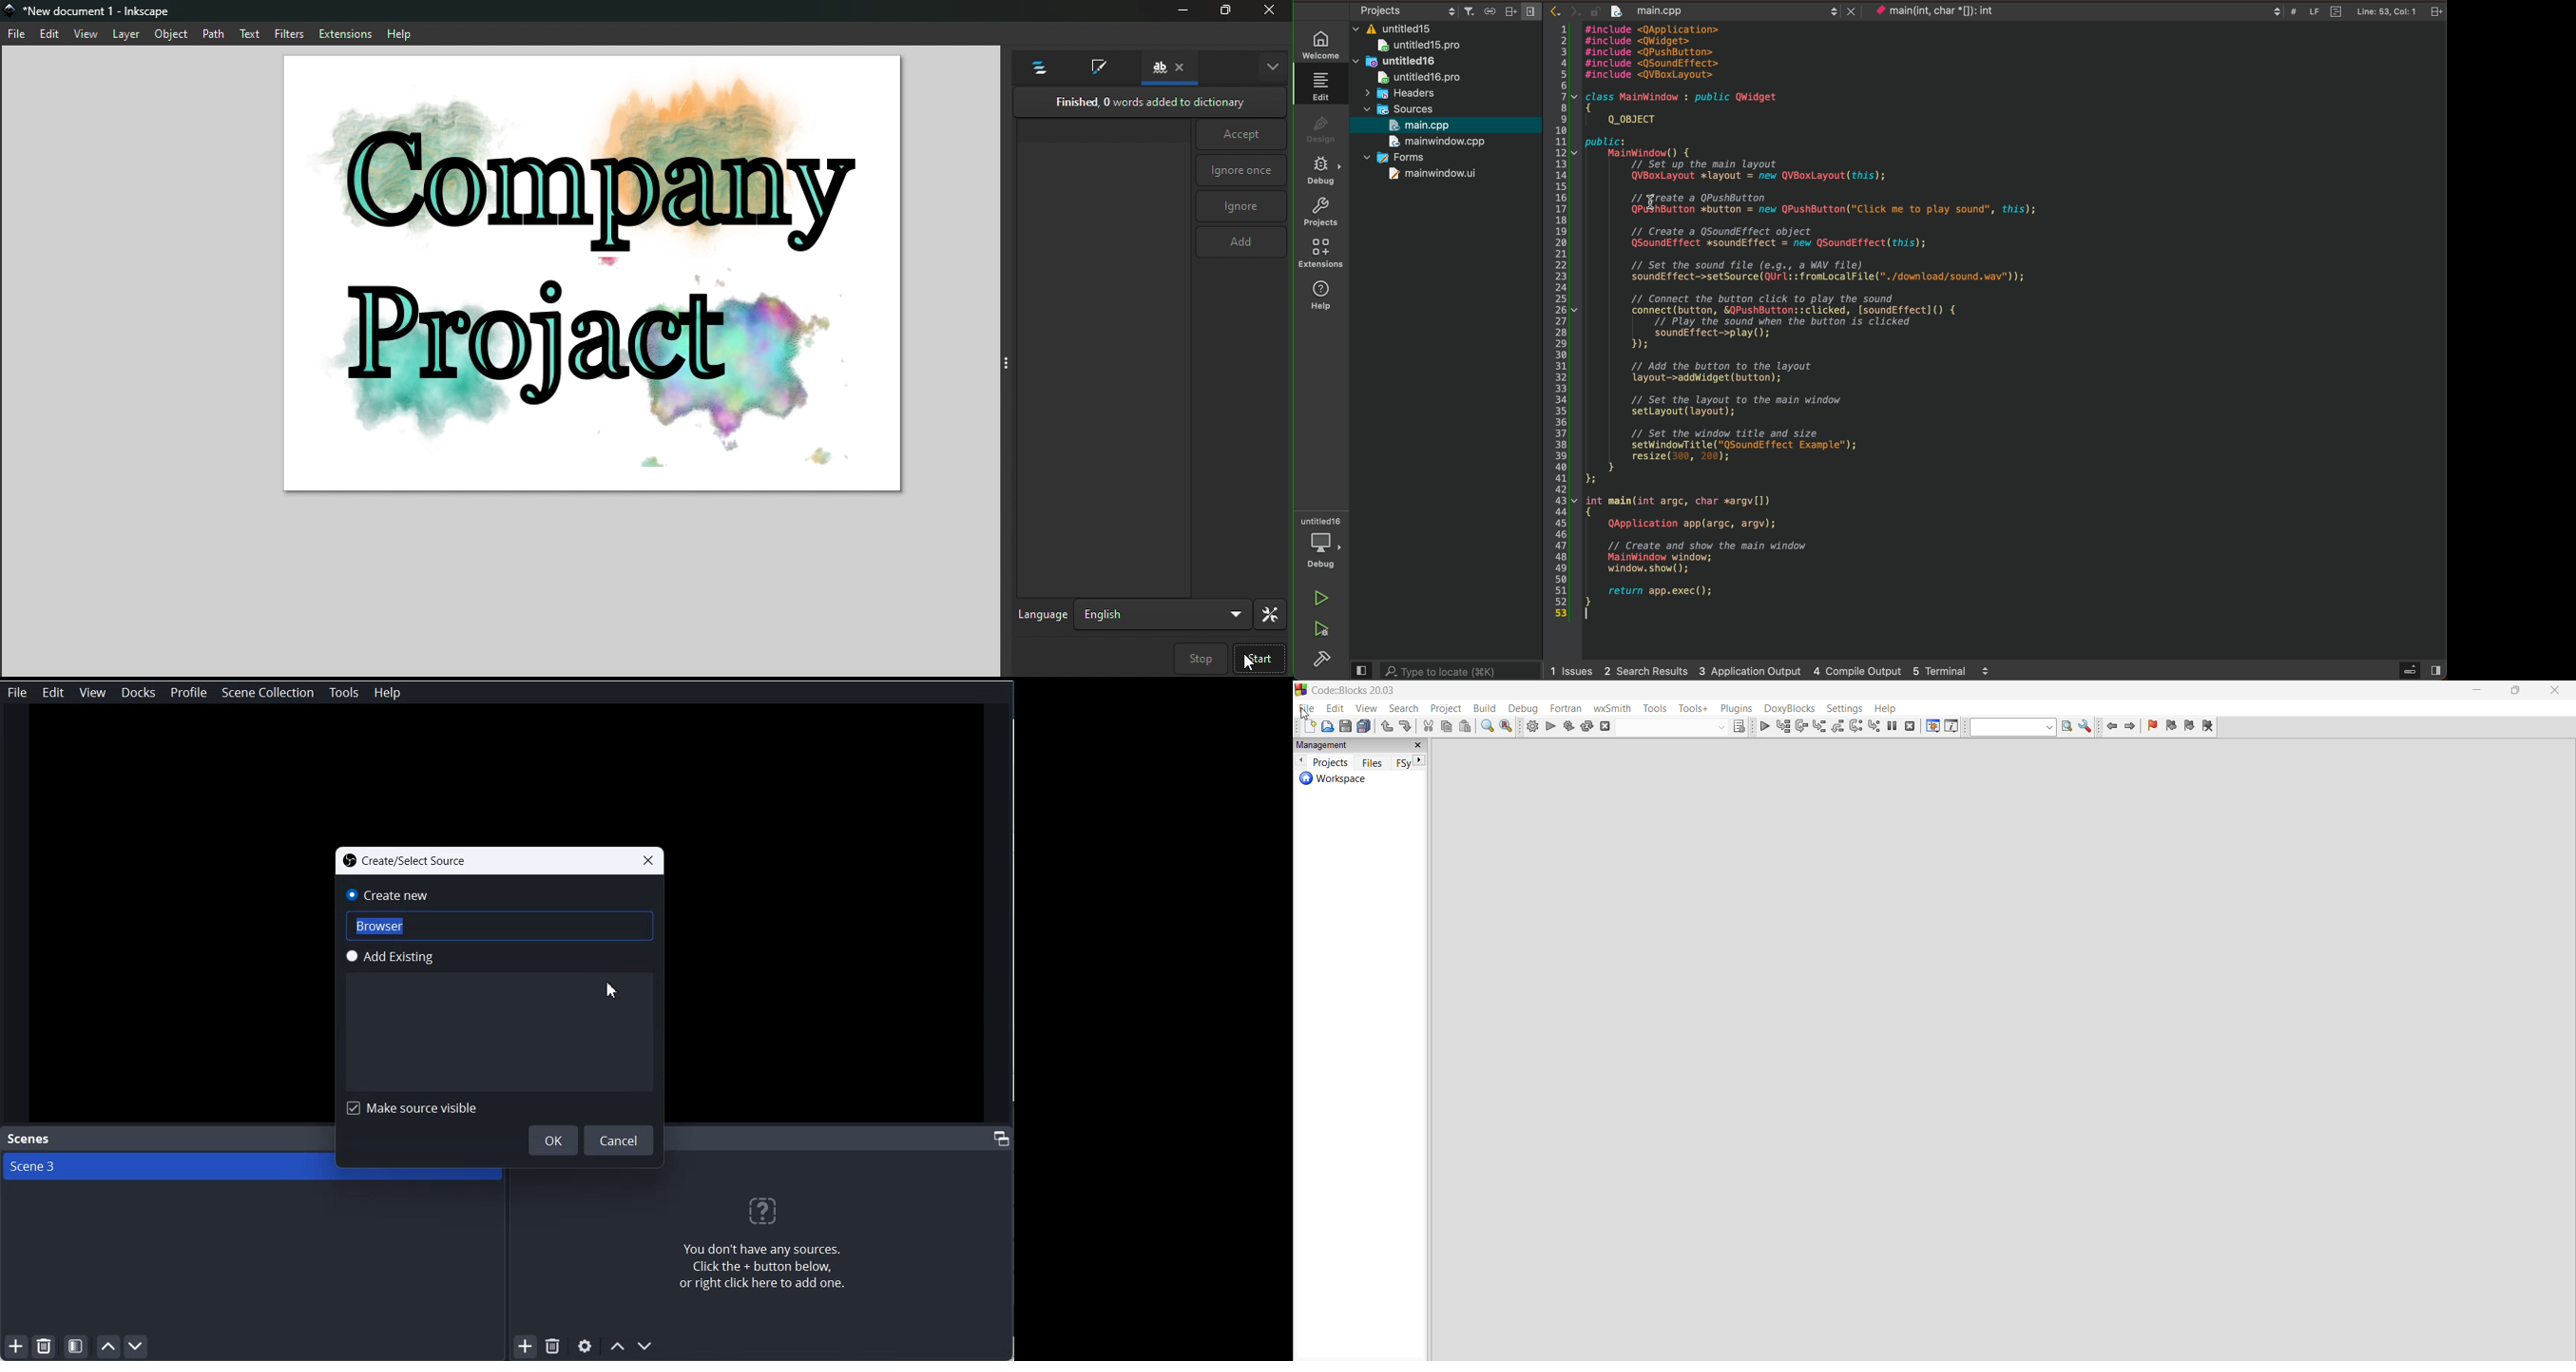 The width and height of the screenshot is (2576, 1372). What do you see at coordinates (1403, 156) in the screenshot?
I see `forms` at bounding box center [1403, 156].